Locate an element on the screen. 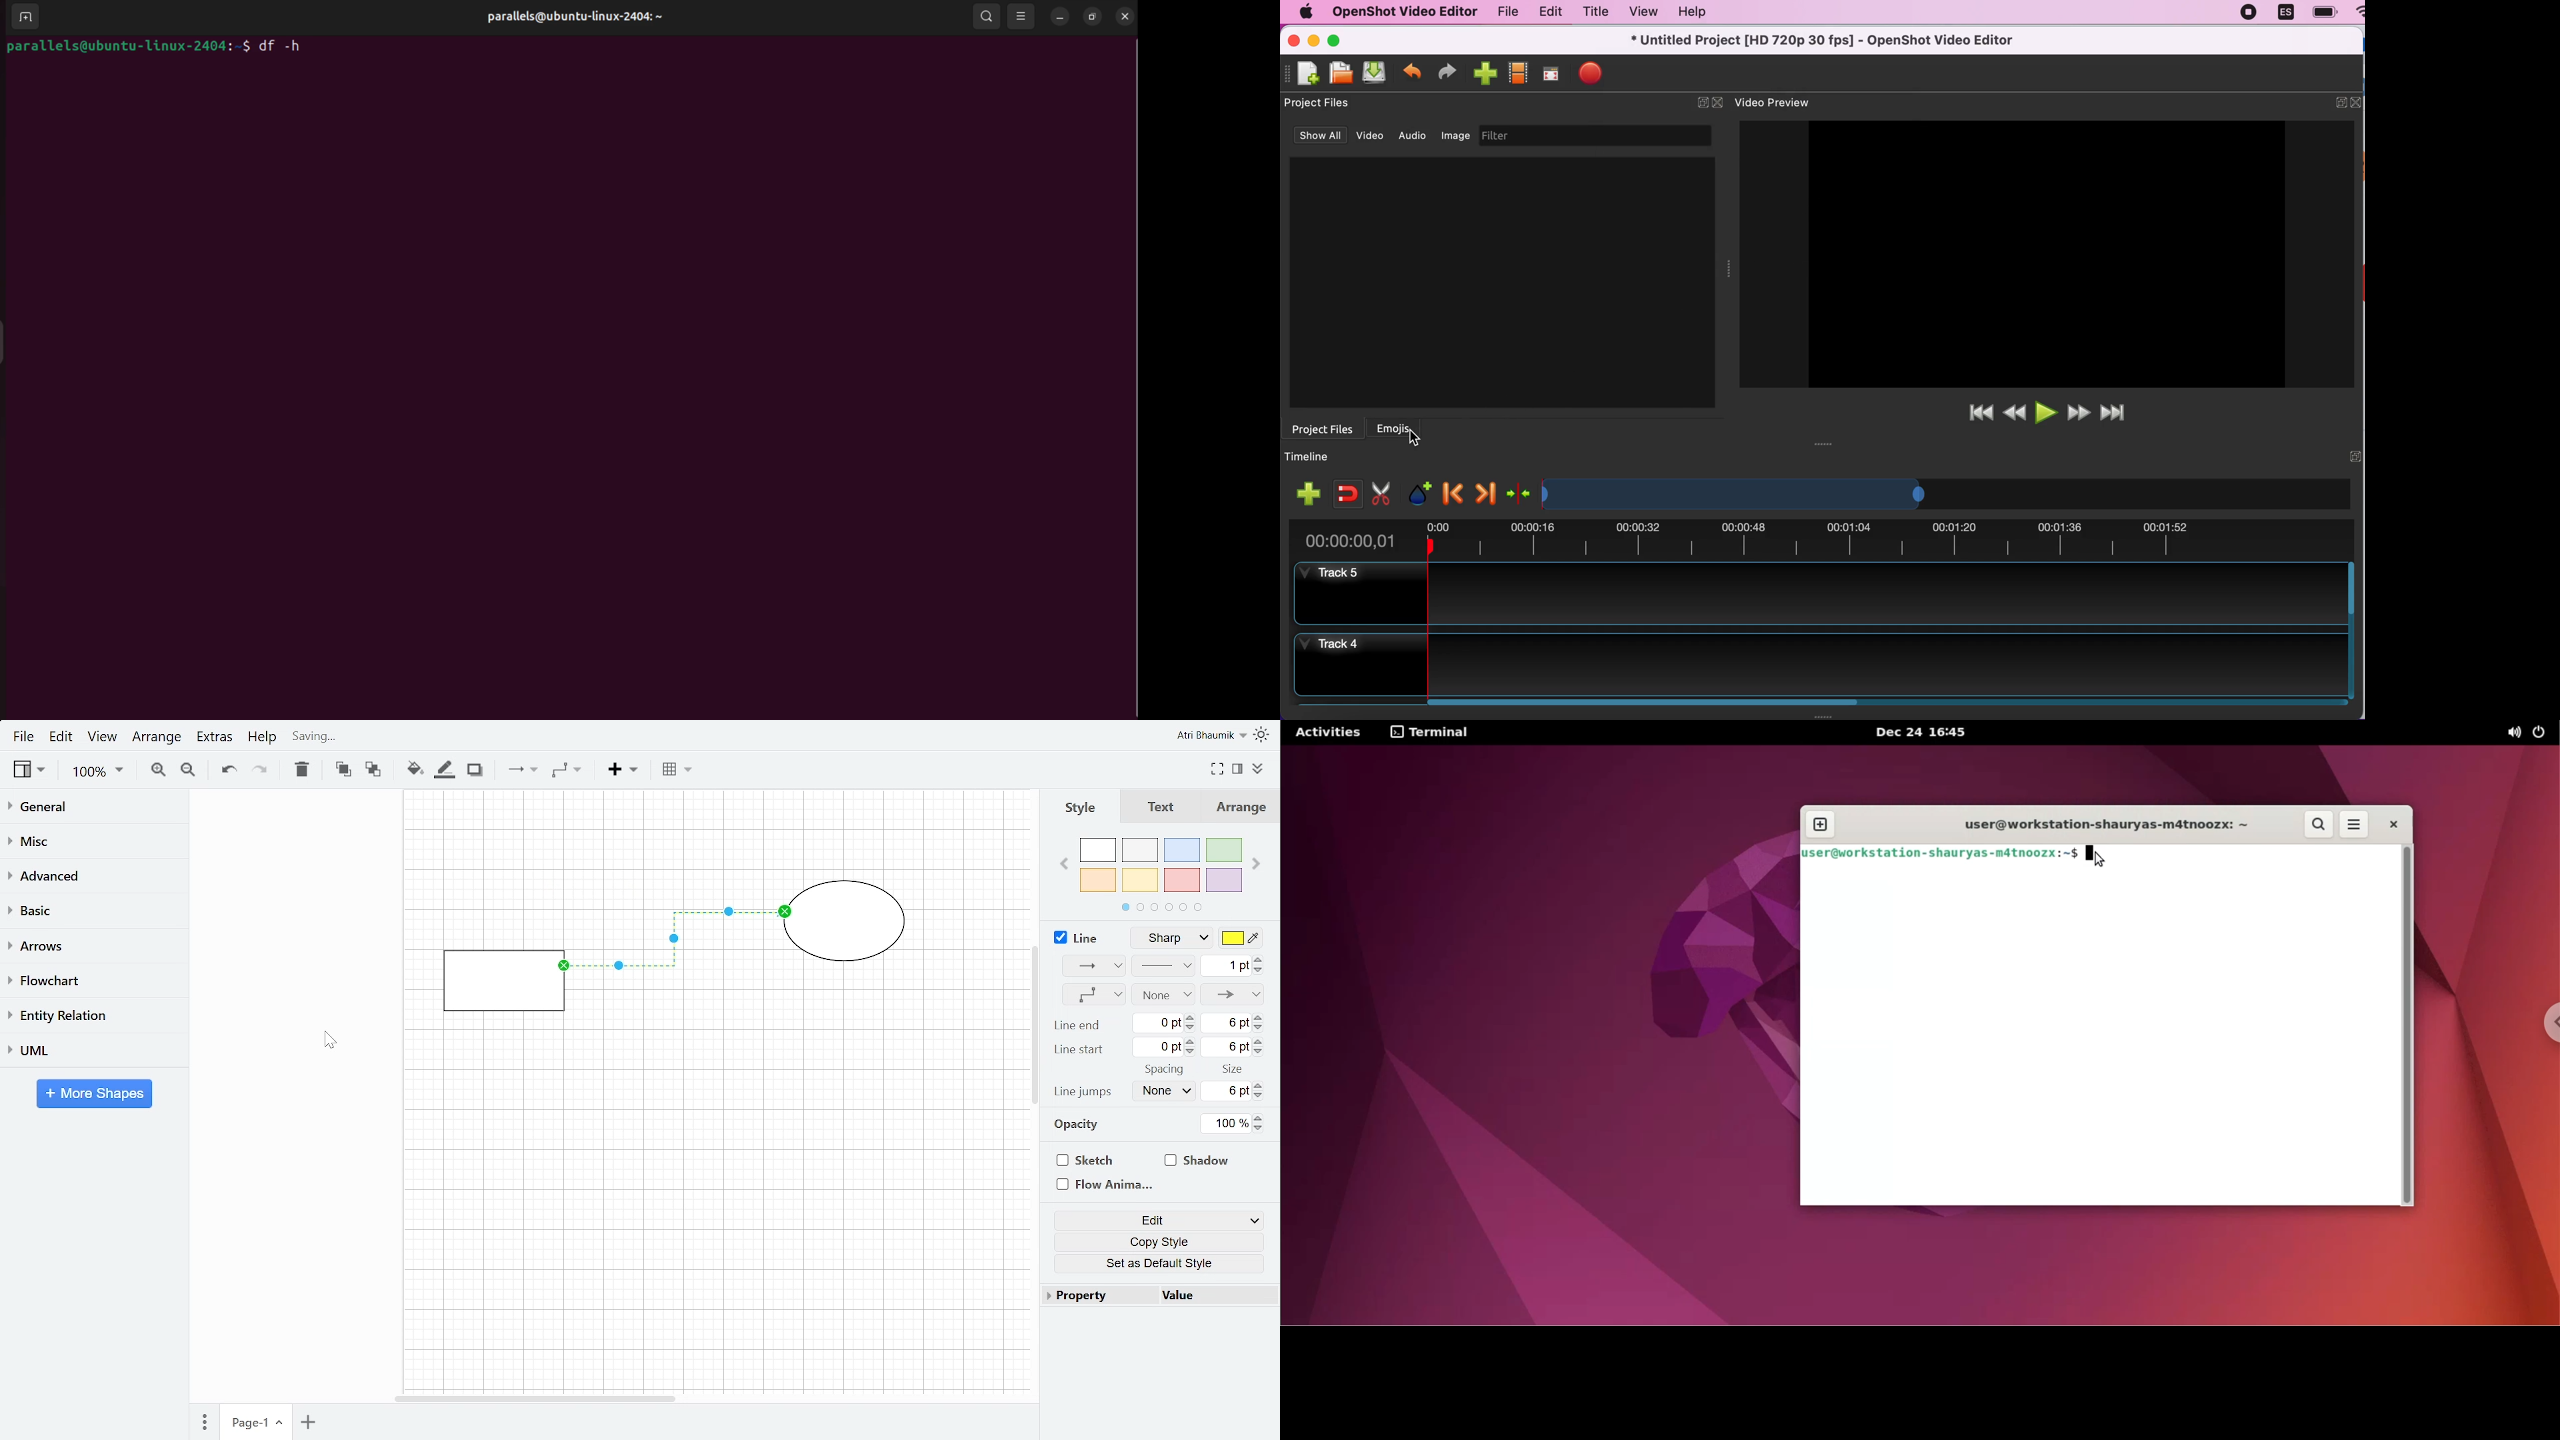 The height and width of the screenshot is (1456, 2576). show all is located at coordinates (1322, 136).